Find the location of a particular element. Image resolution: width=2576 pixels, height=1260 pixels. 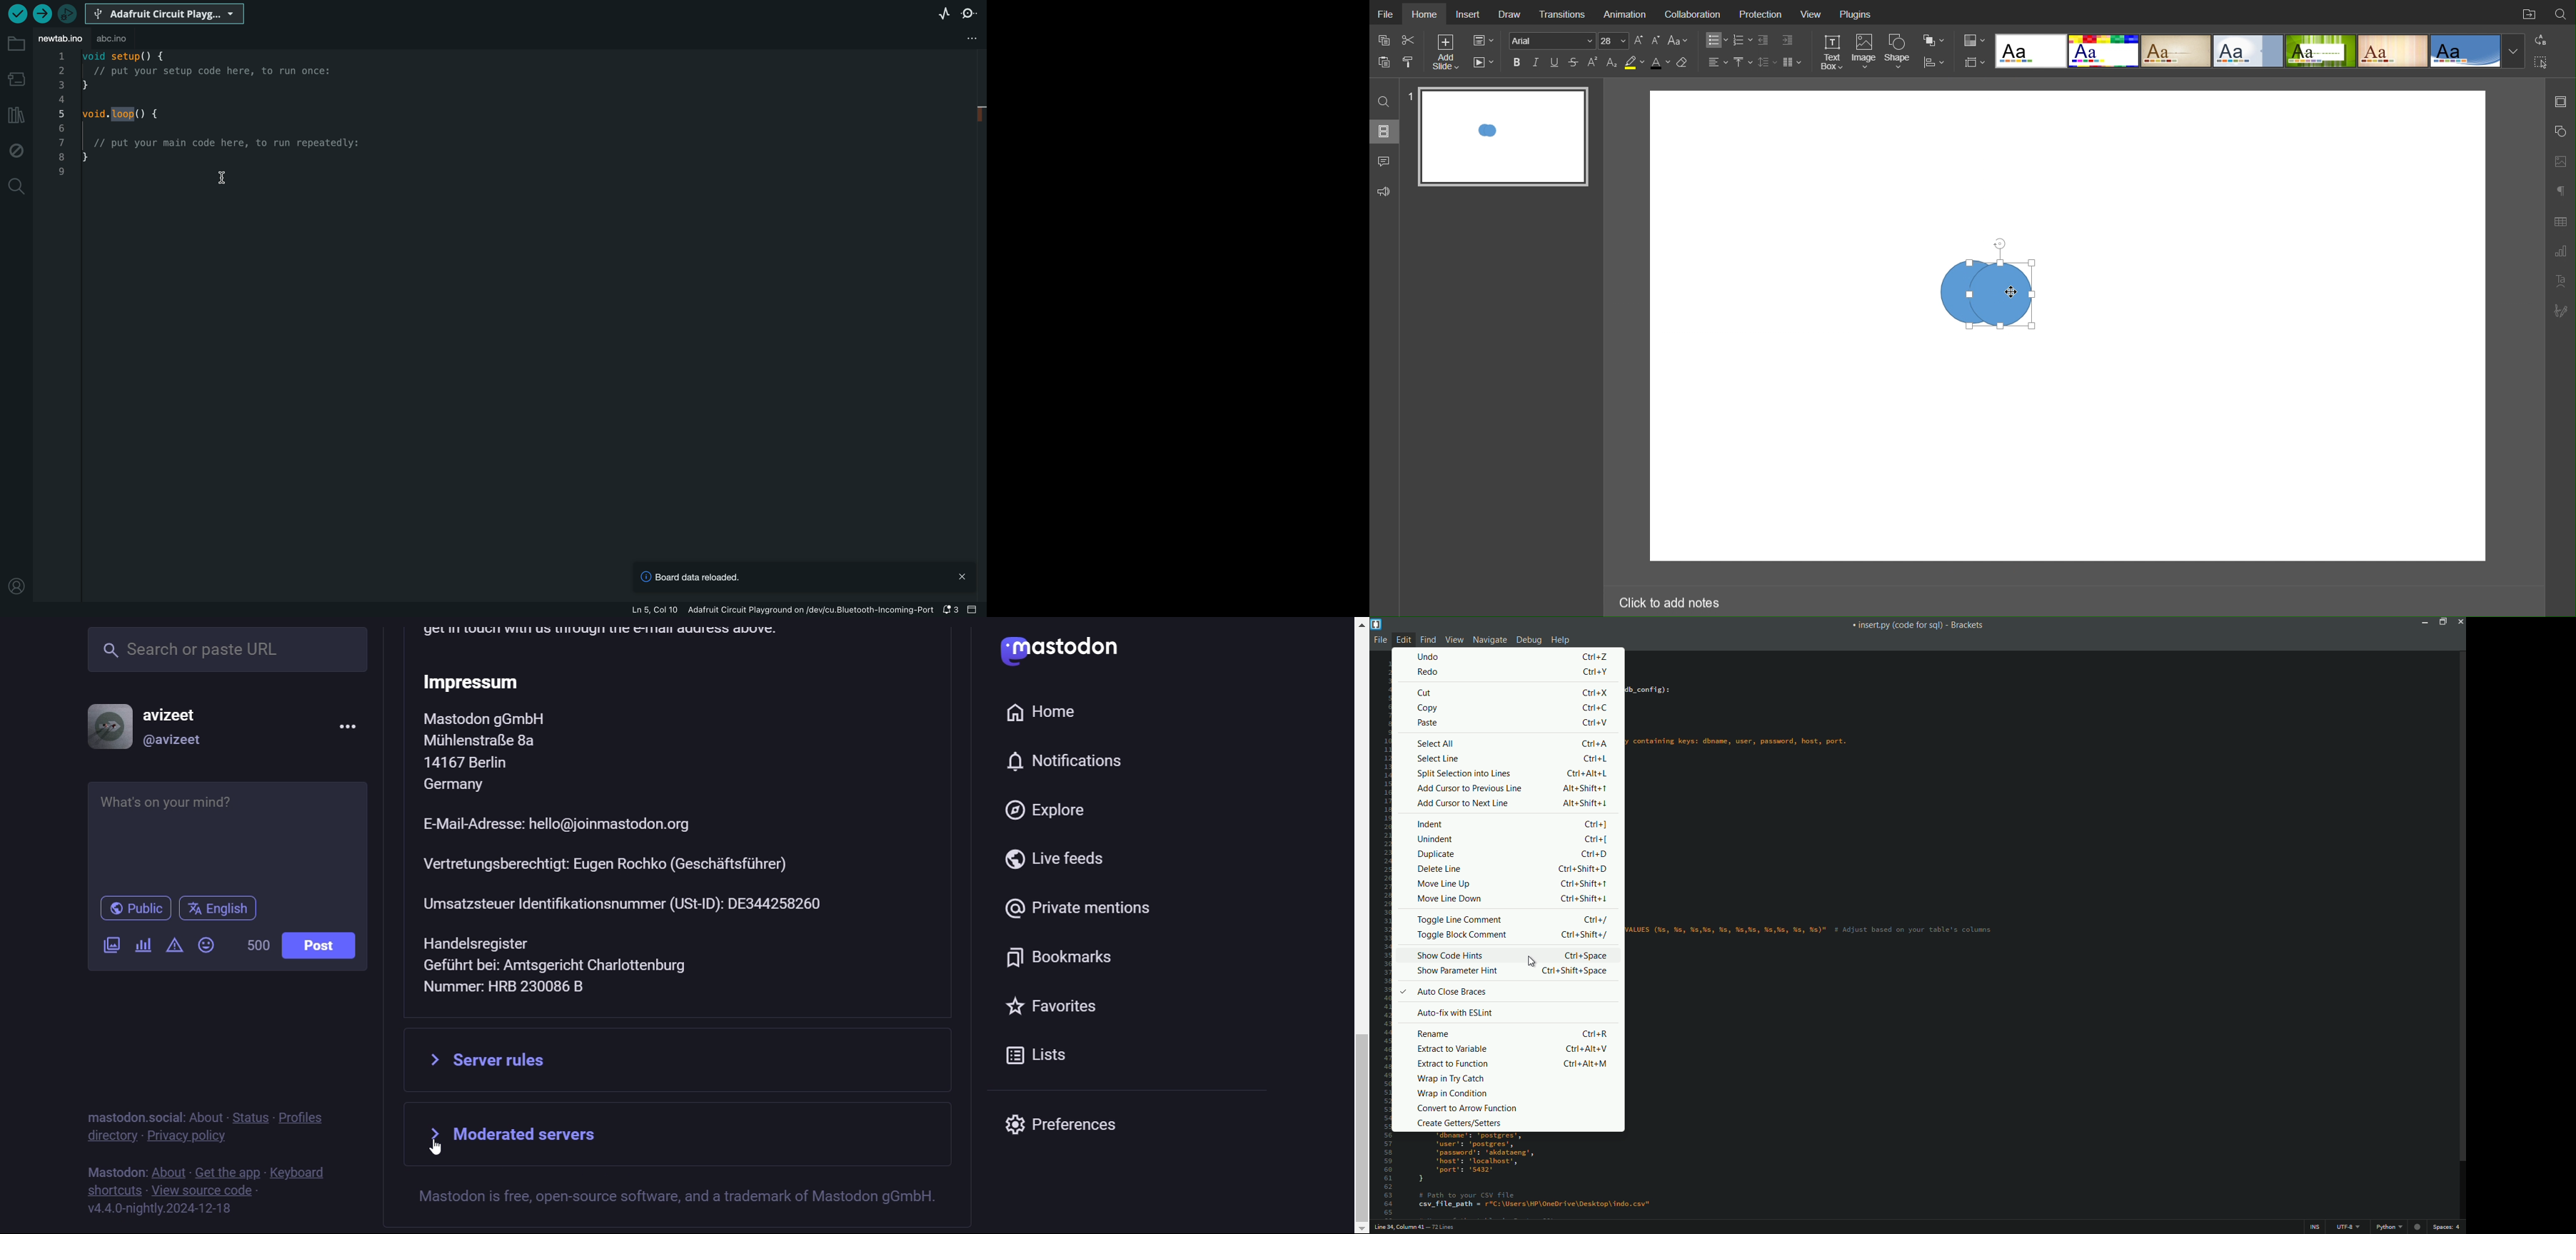

keyboard shortcut is located at coordinates (1596, 708).